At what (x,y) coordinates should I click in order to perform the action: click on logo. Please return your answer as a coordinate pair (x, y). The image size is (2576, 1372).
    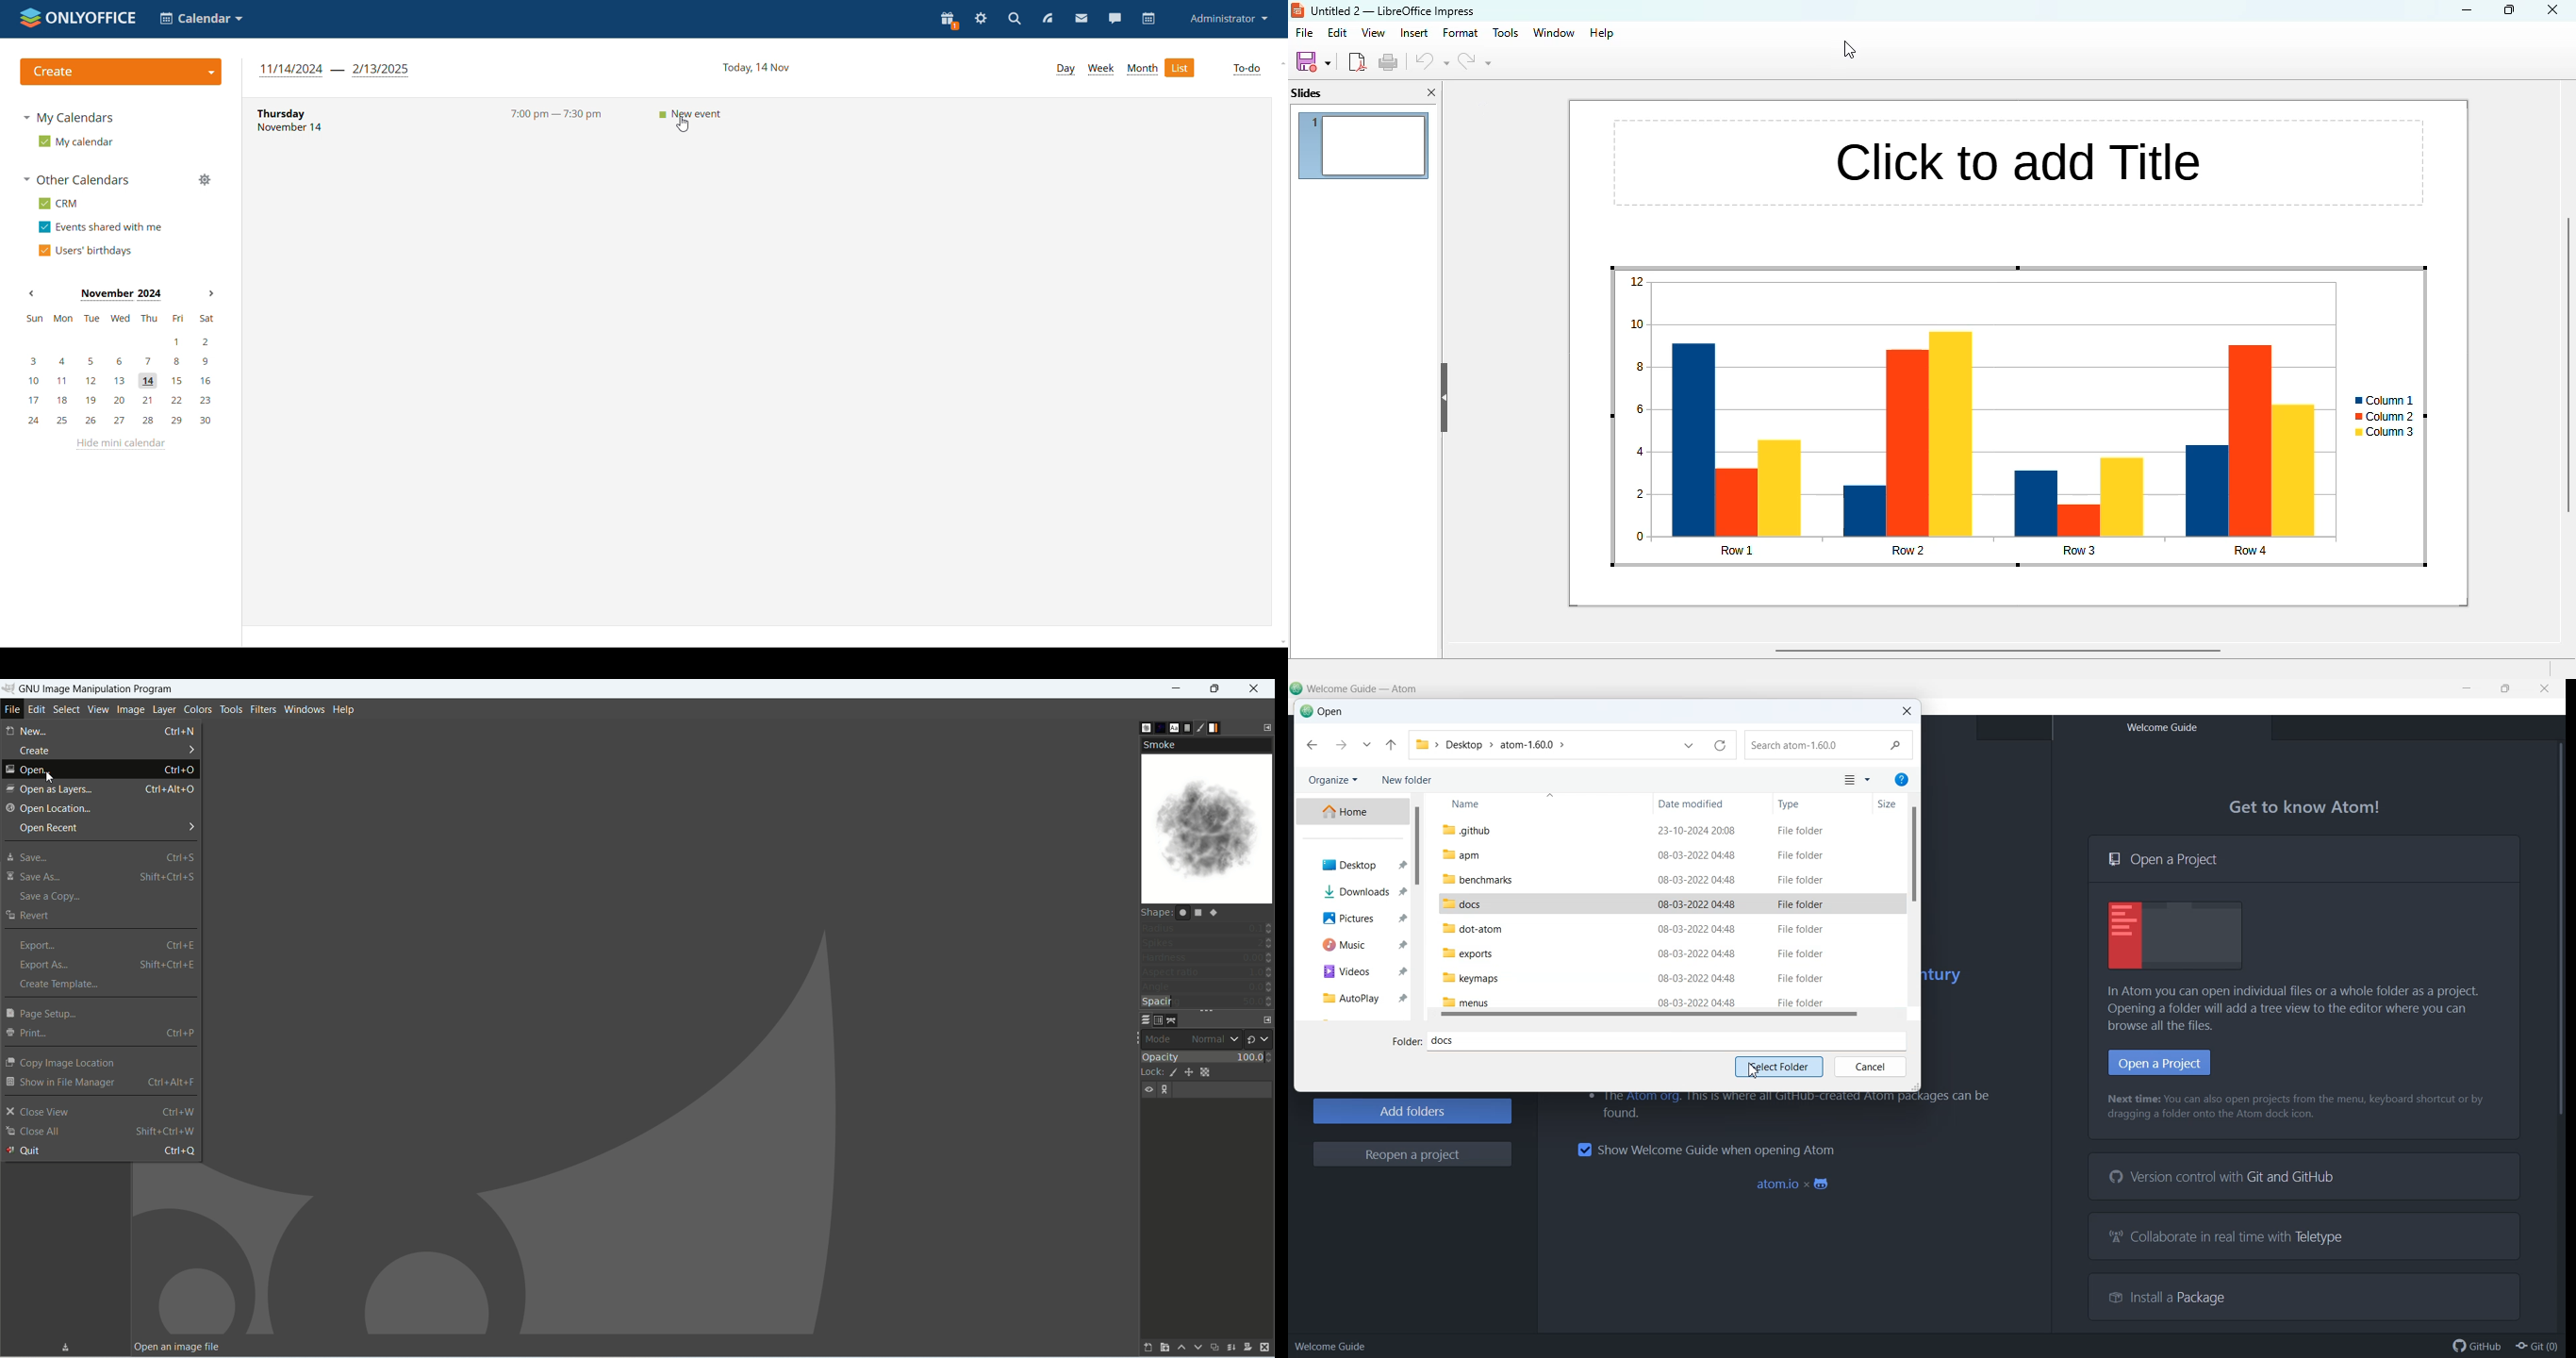
    Looking at the image, I should click on (121, 71).